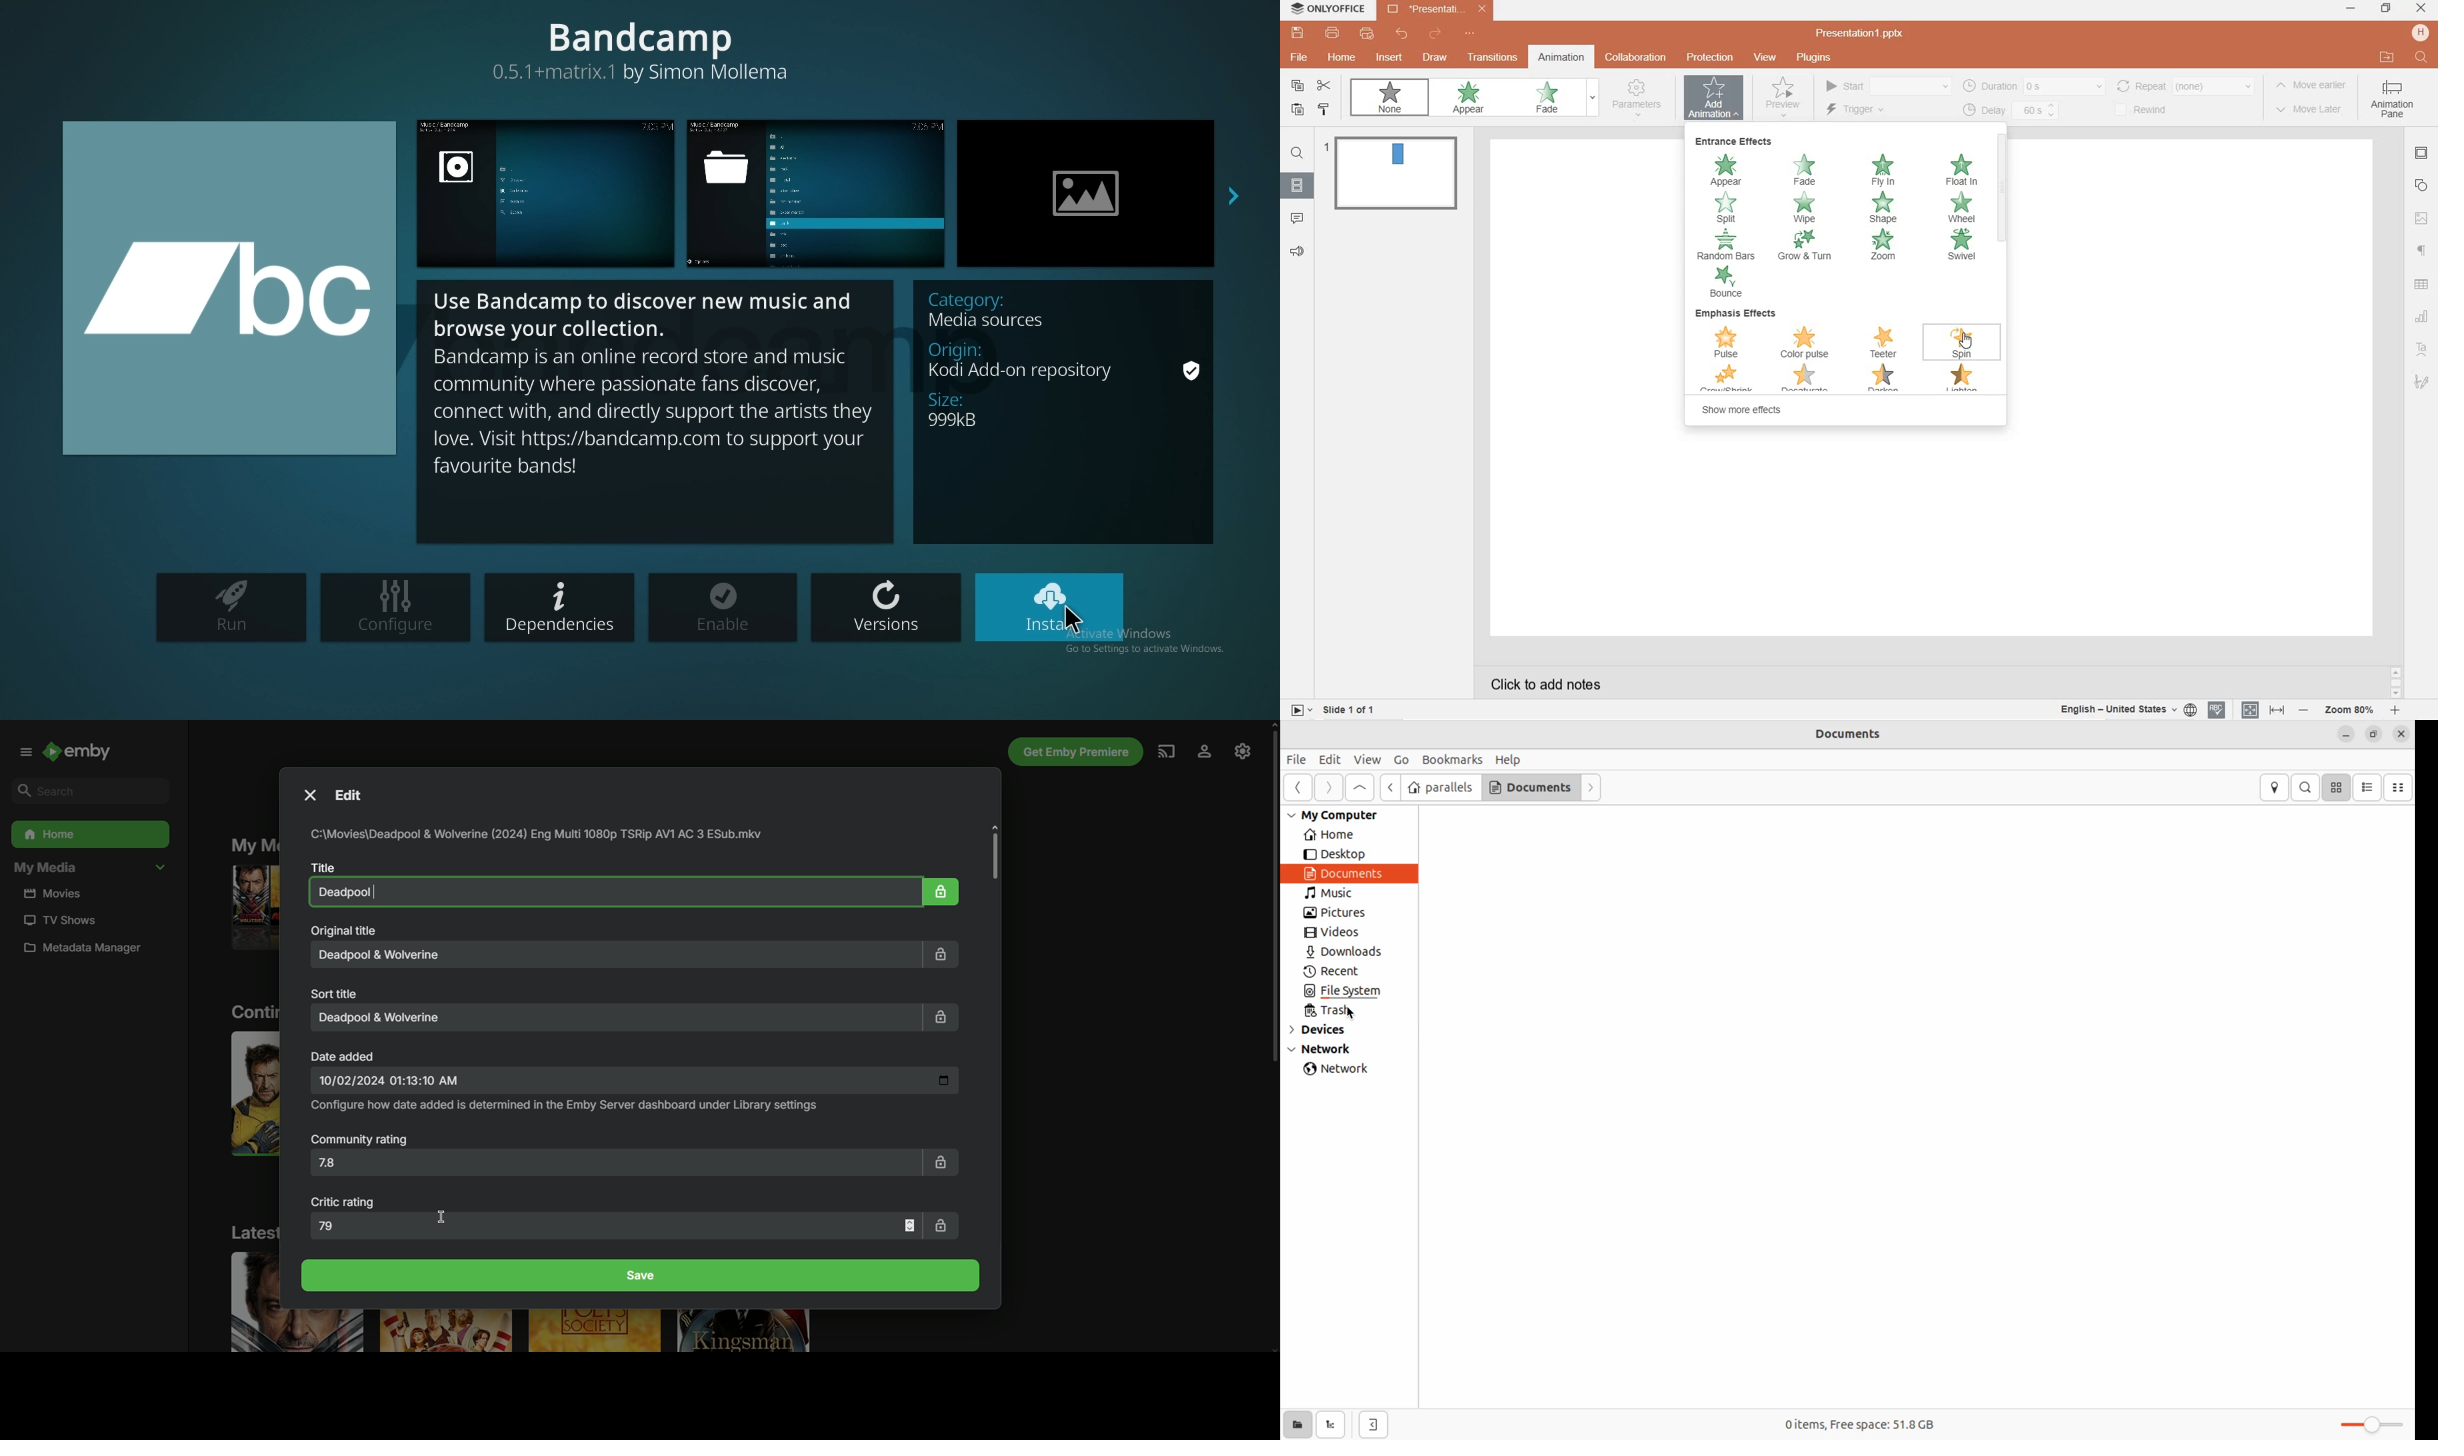  I want to click on shape settings, so click(2422, 186).